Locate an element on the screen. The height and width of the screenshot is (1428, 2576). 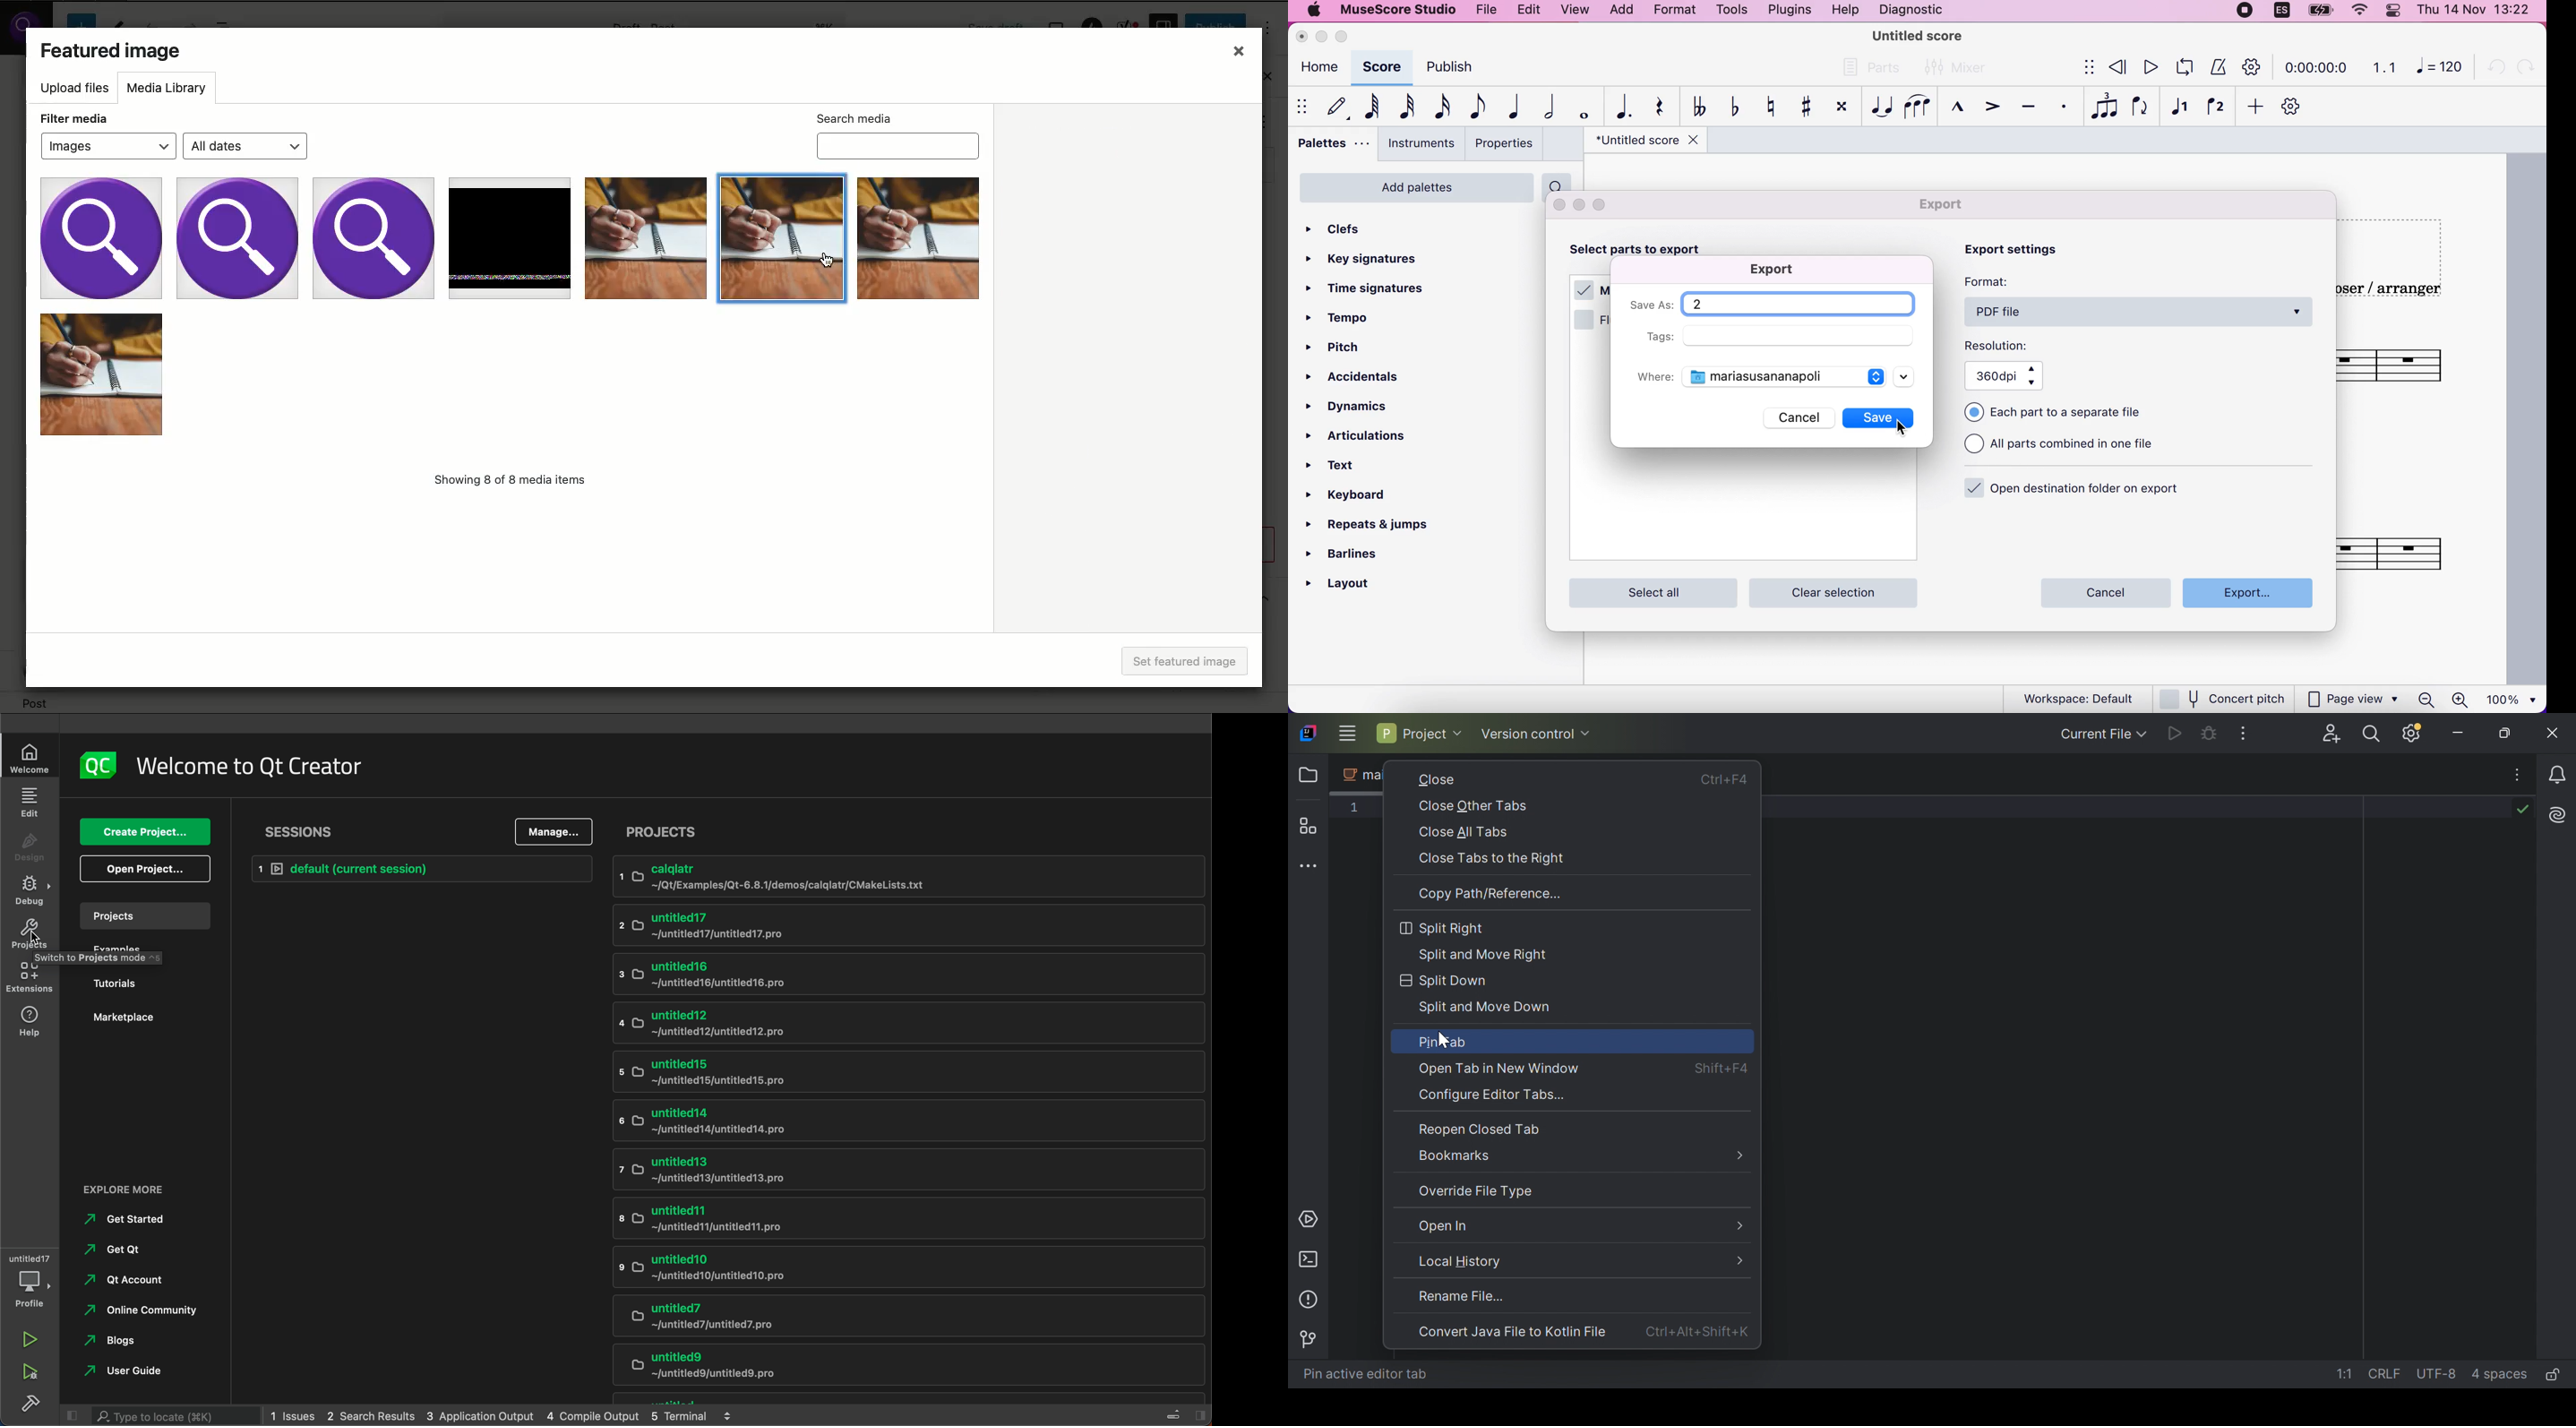
format is located at coordinates (1676, 11).